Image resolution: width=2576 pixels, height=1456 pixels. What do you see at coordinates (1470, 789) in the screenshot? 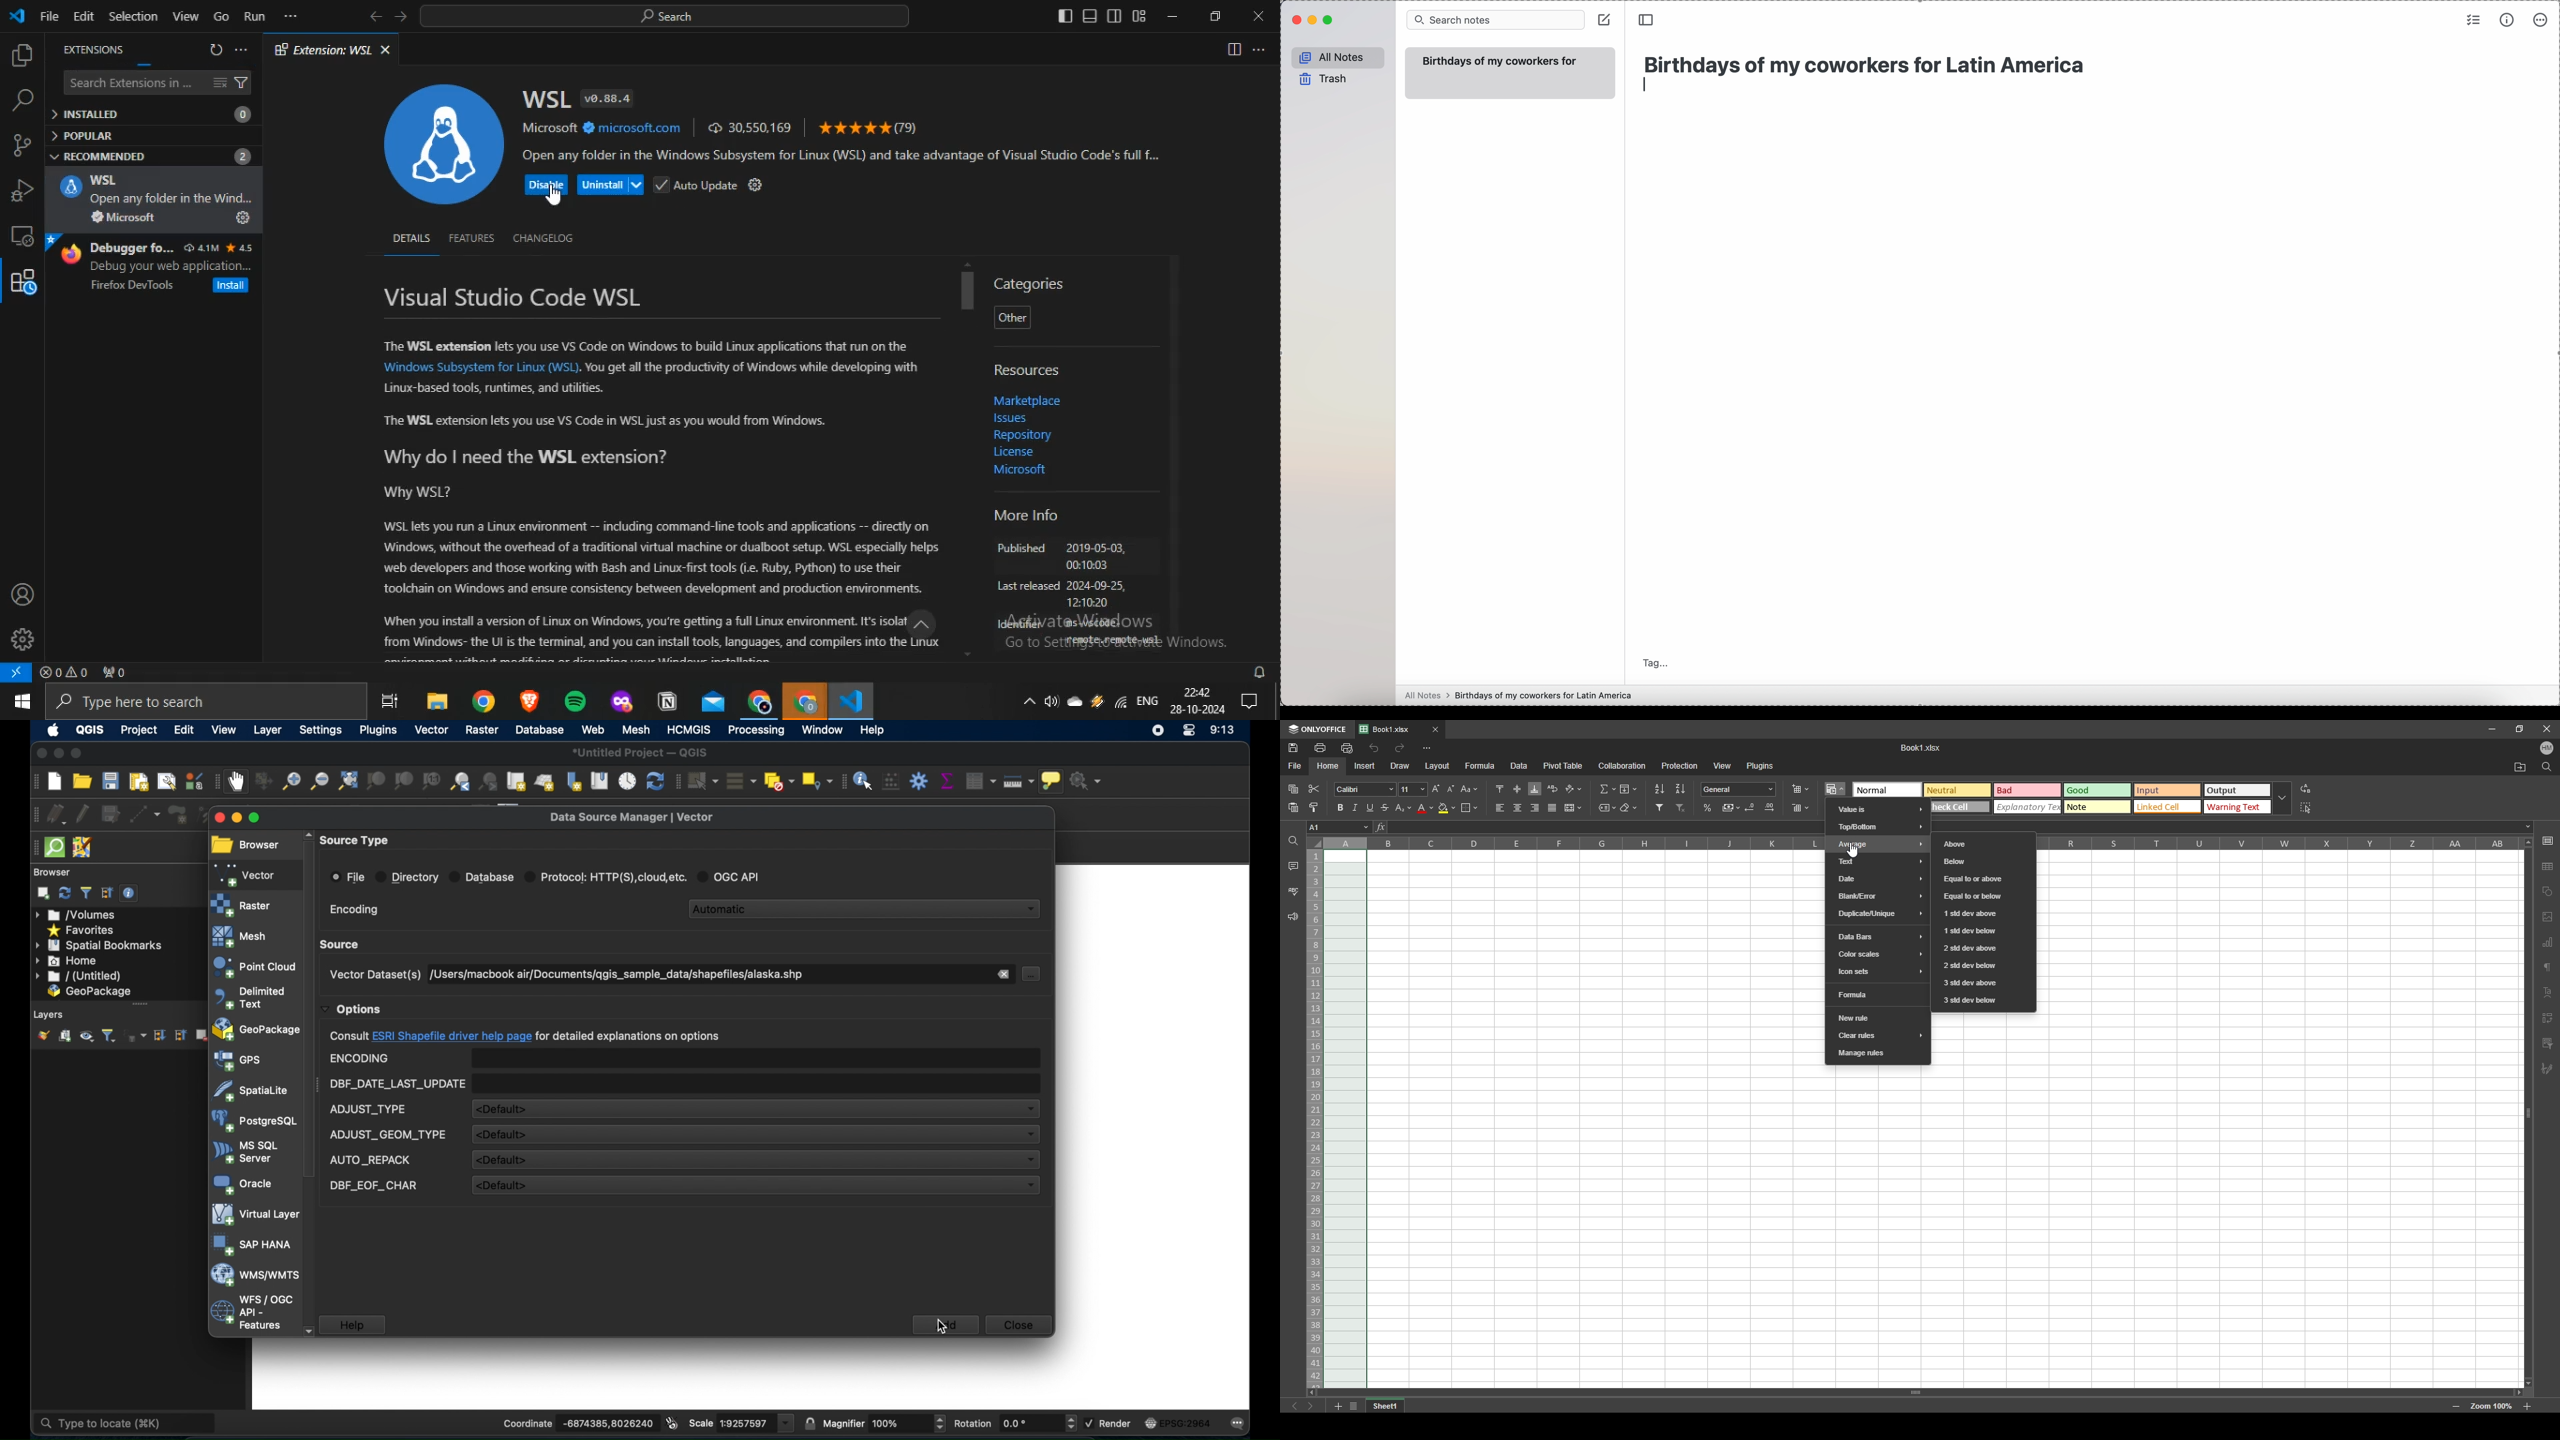
I see `change case` at bounding box center [1470, 789].